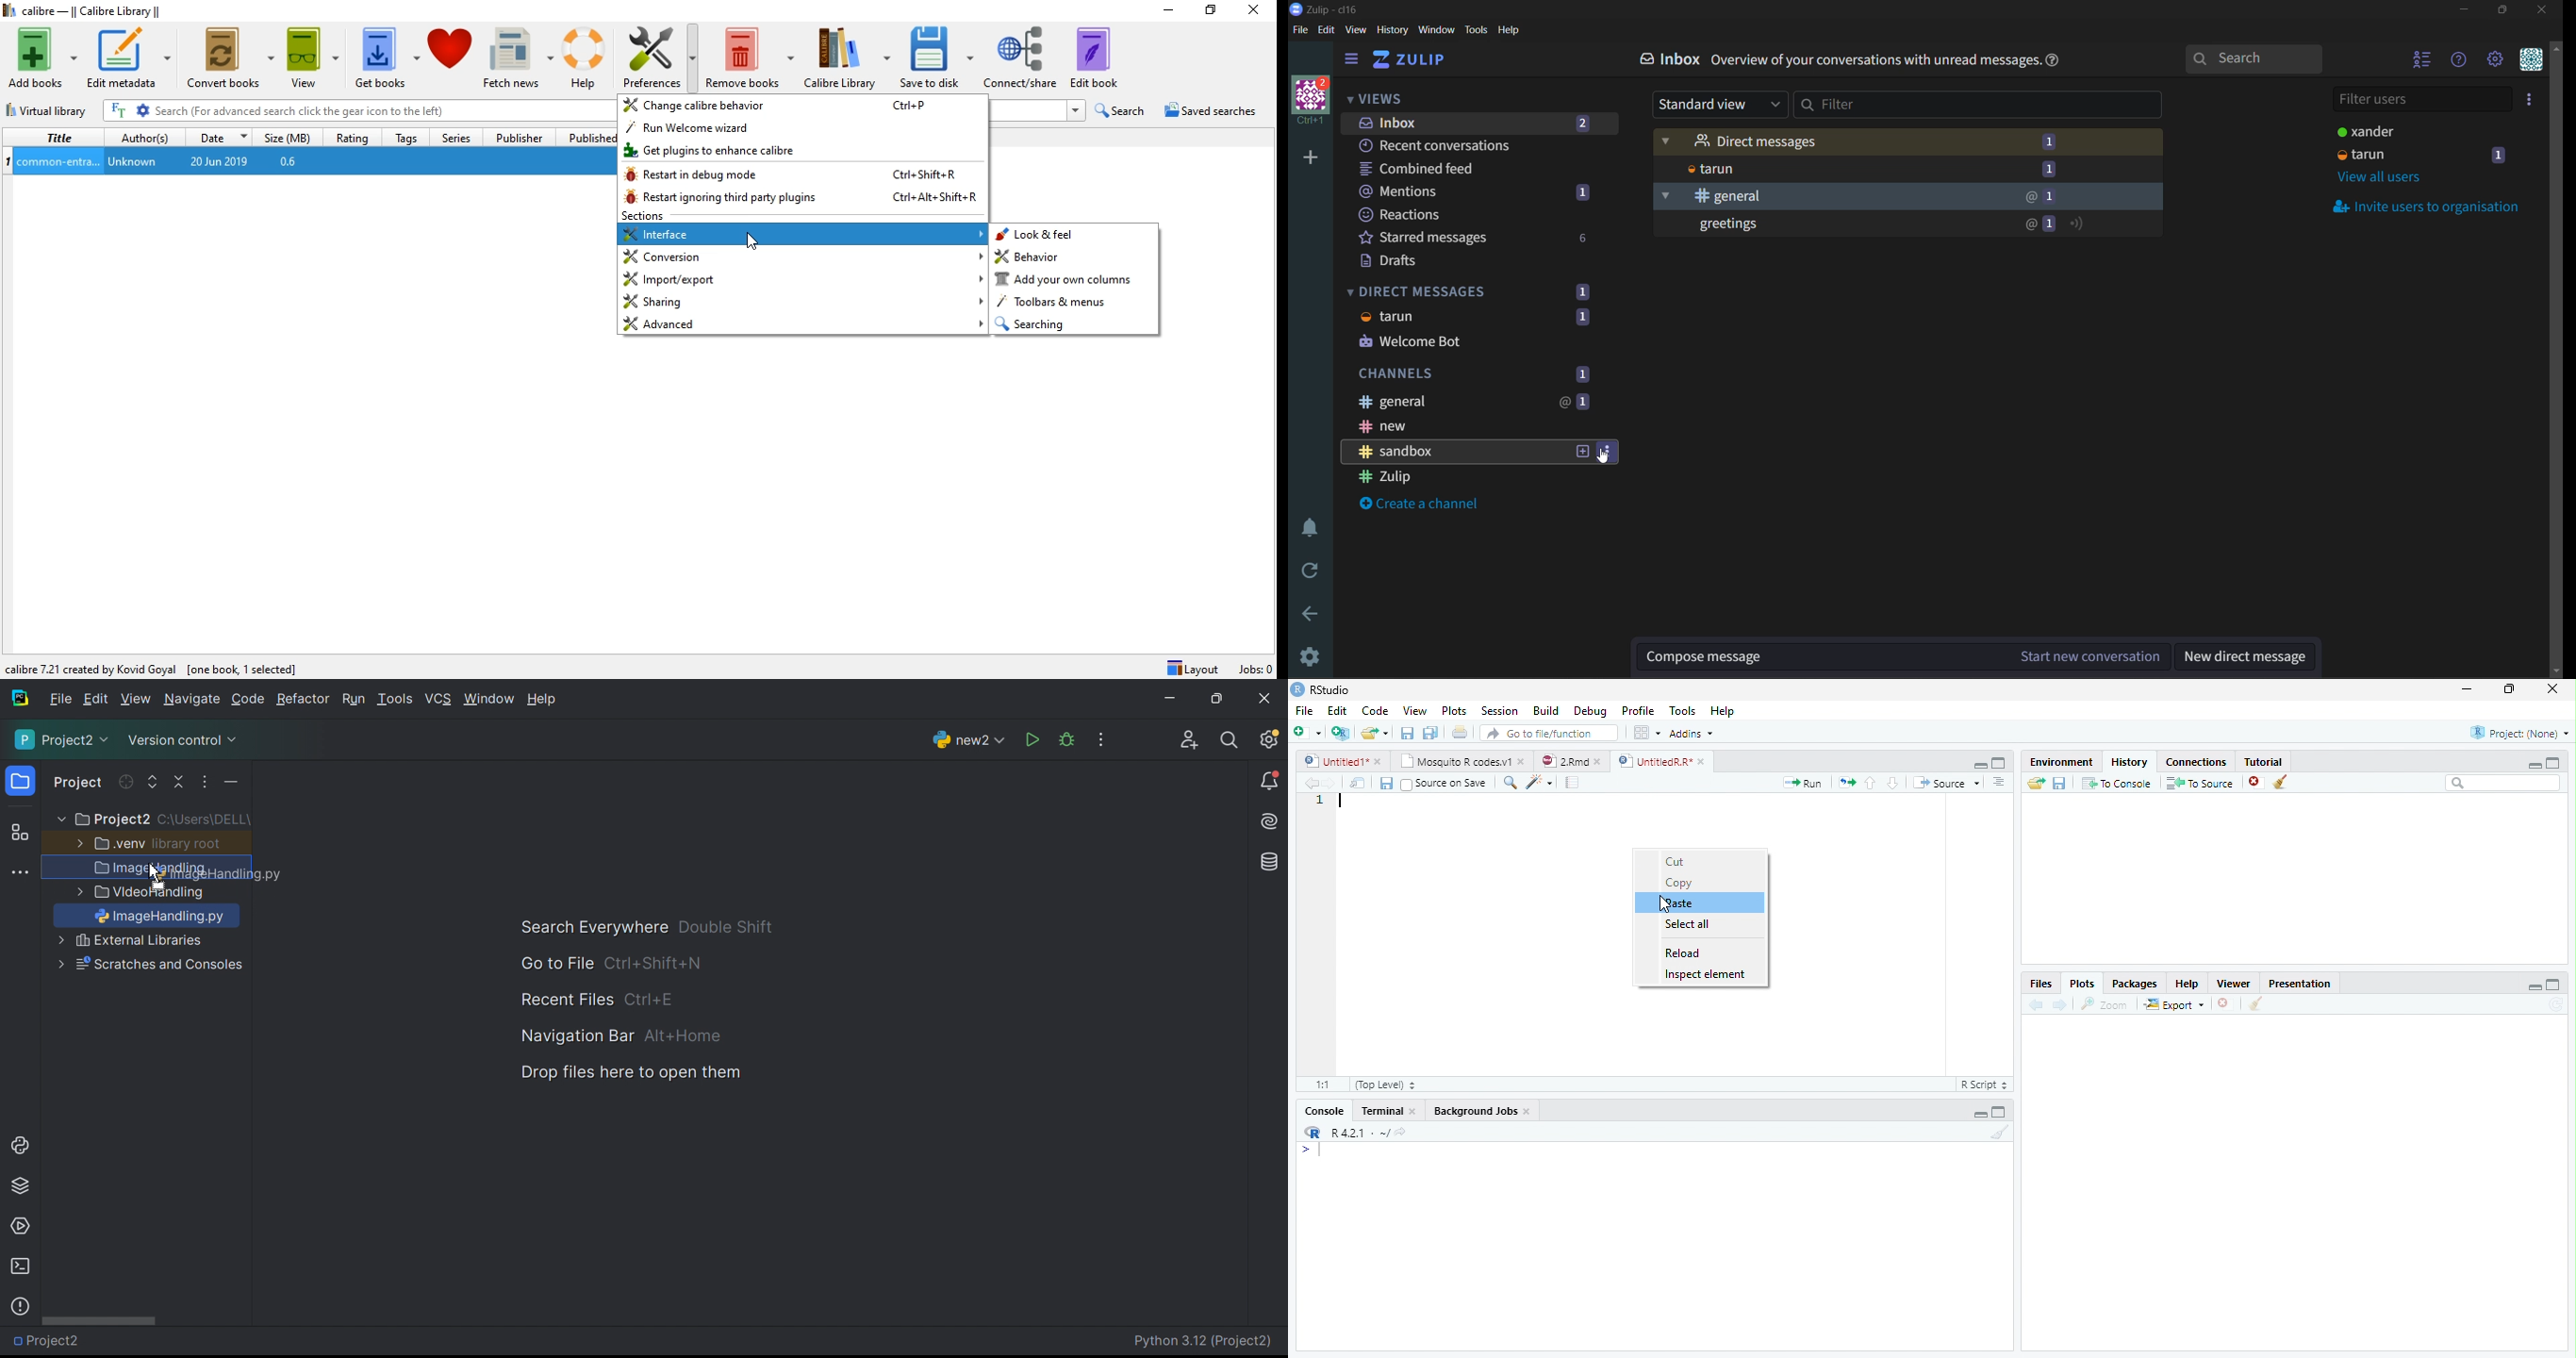 The height and width of the screenshot is (1372, 2576). I want to click on up, so click(1871, 783).